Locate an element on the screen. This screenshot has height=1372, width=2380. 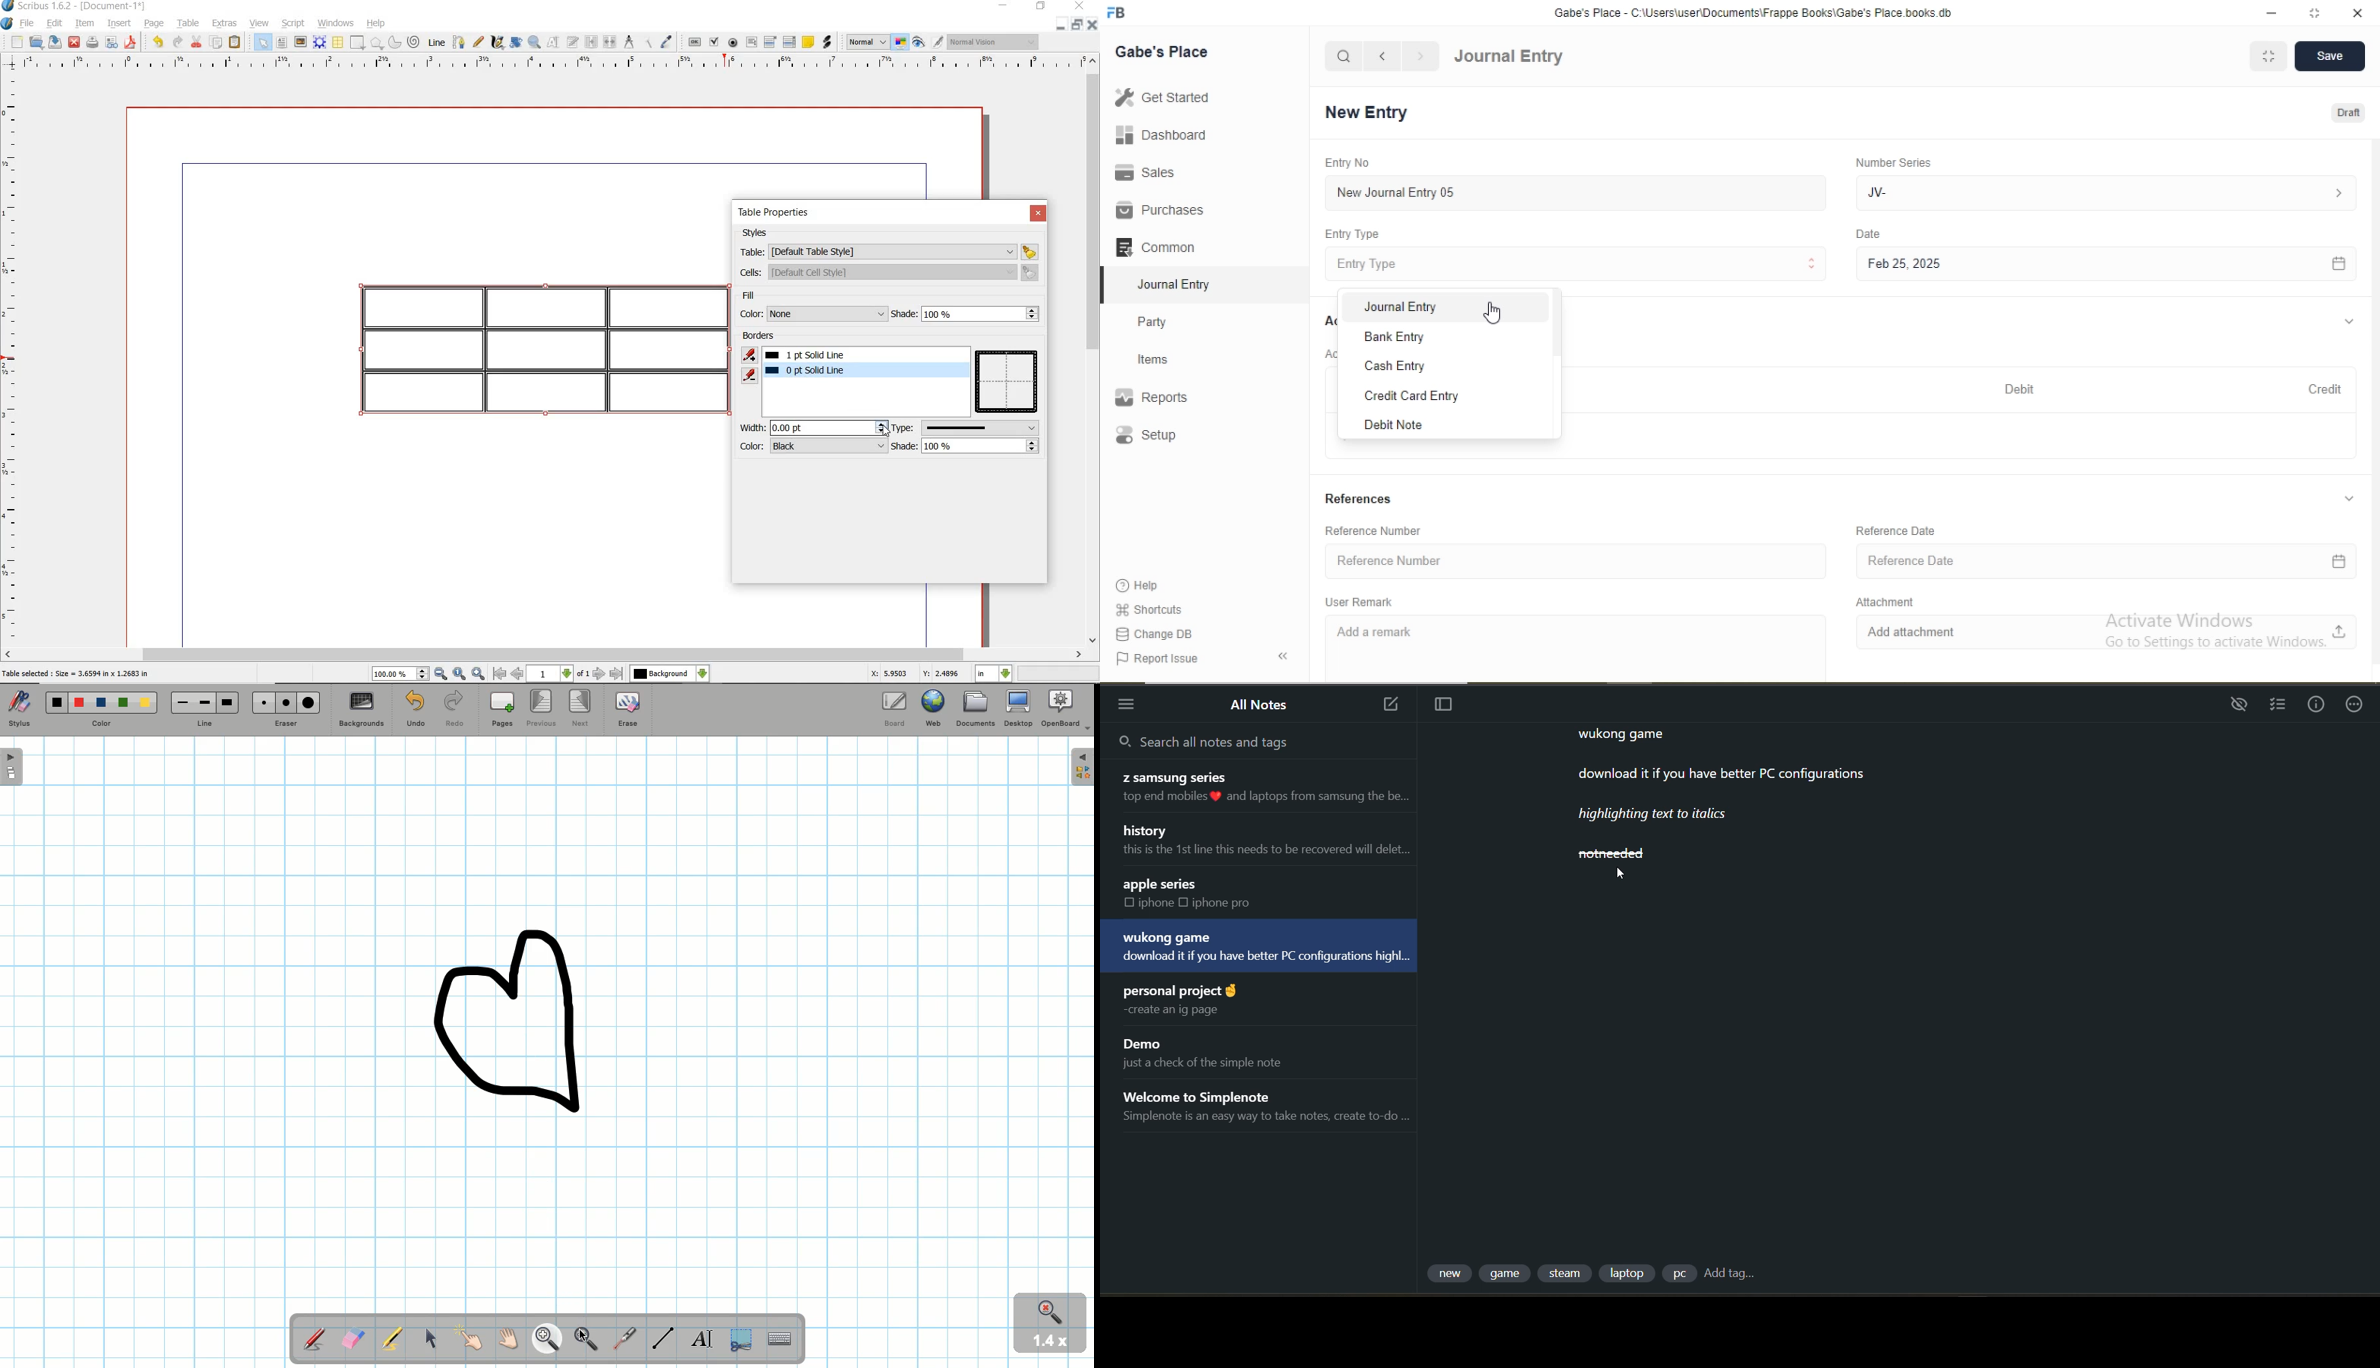
Feb 25, 2025 is located at coordinates (2105, 265).